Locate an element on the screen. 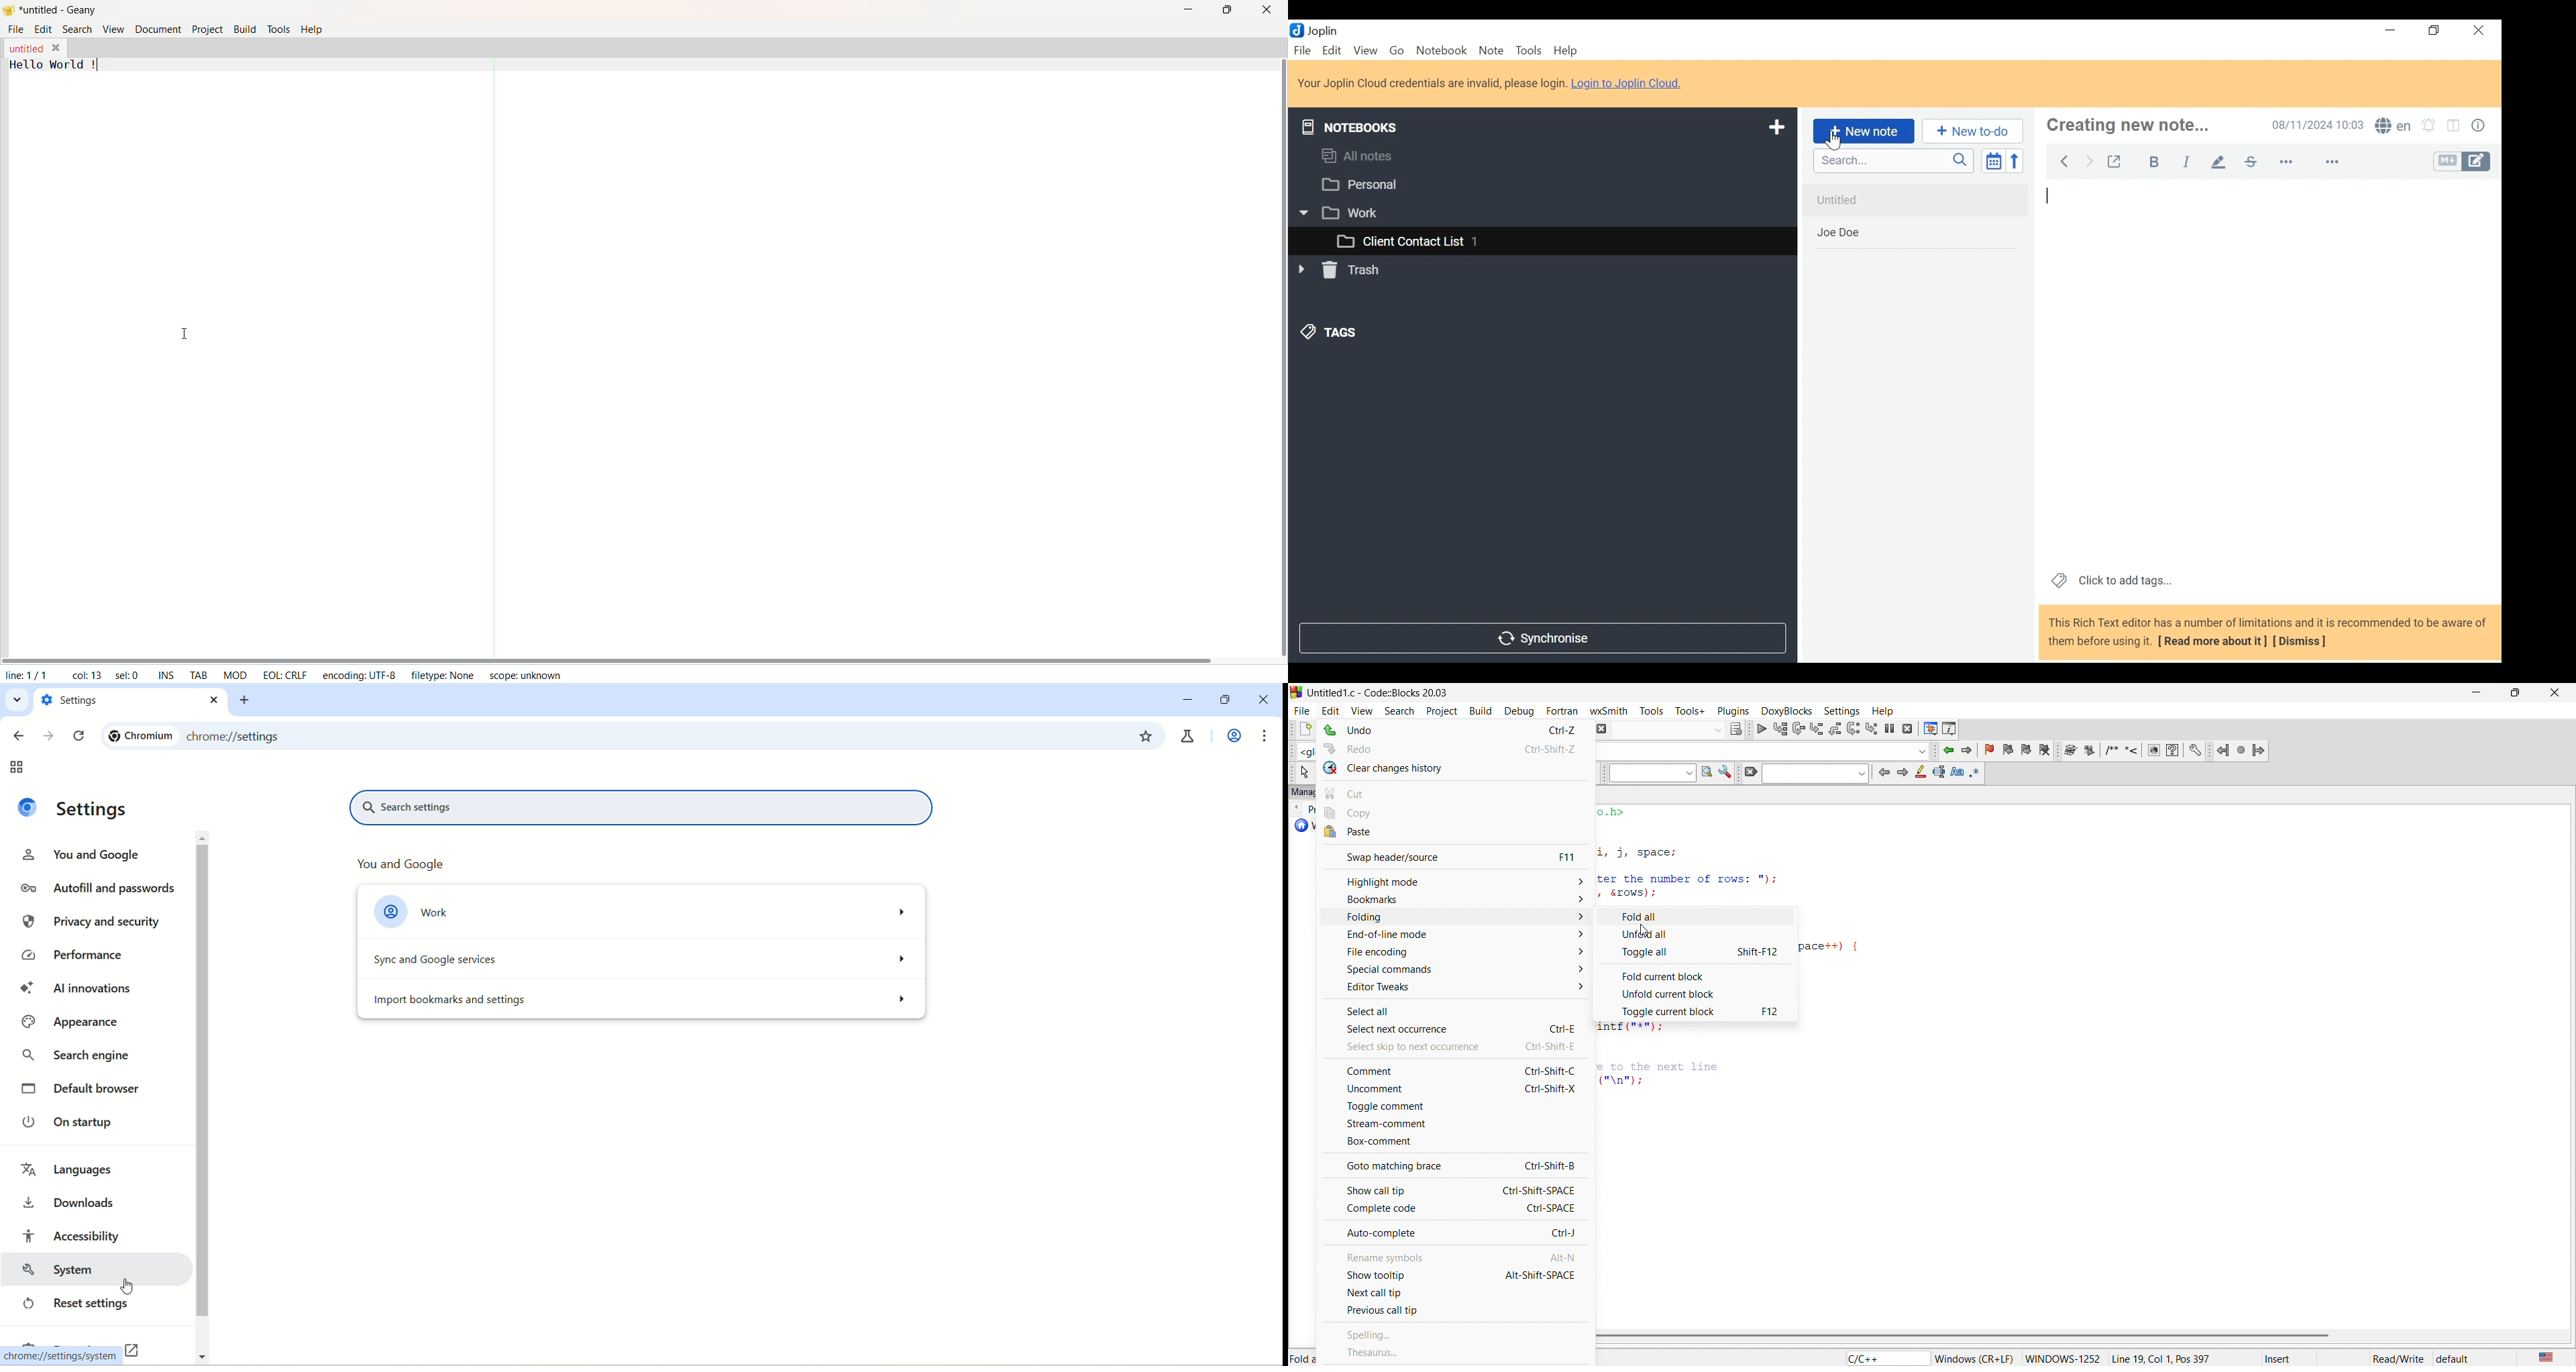  next bookmark is located at coordinates (2027, 749).